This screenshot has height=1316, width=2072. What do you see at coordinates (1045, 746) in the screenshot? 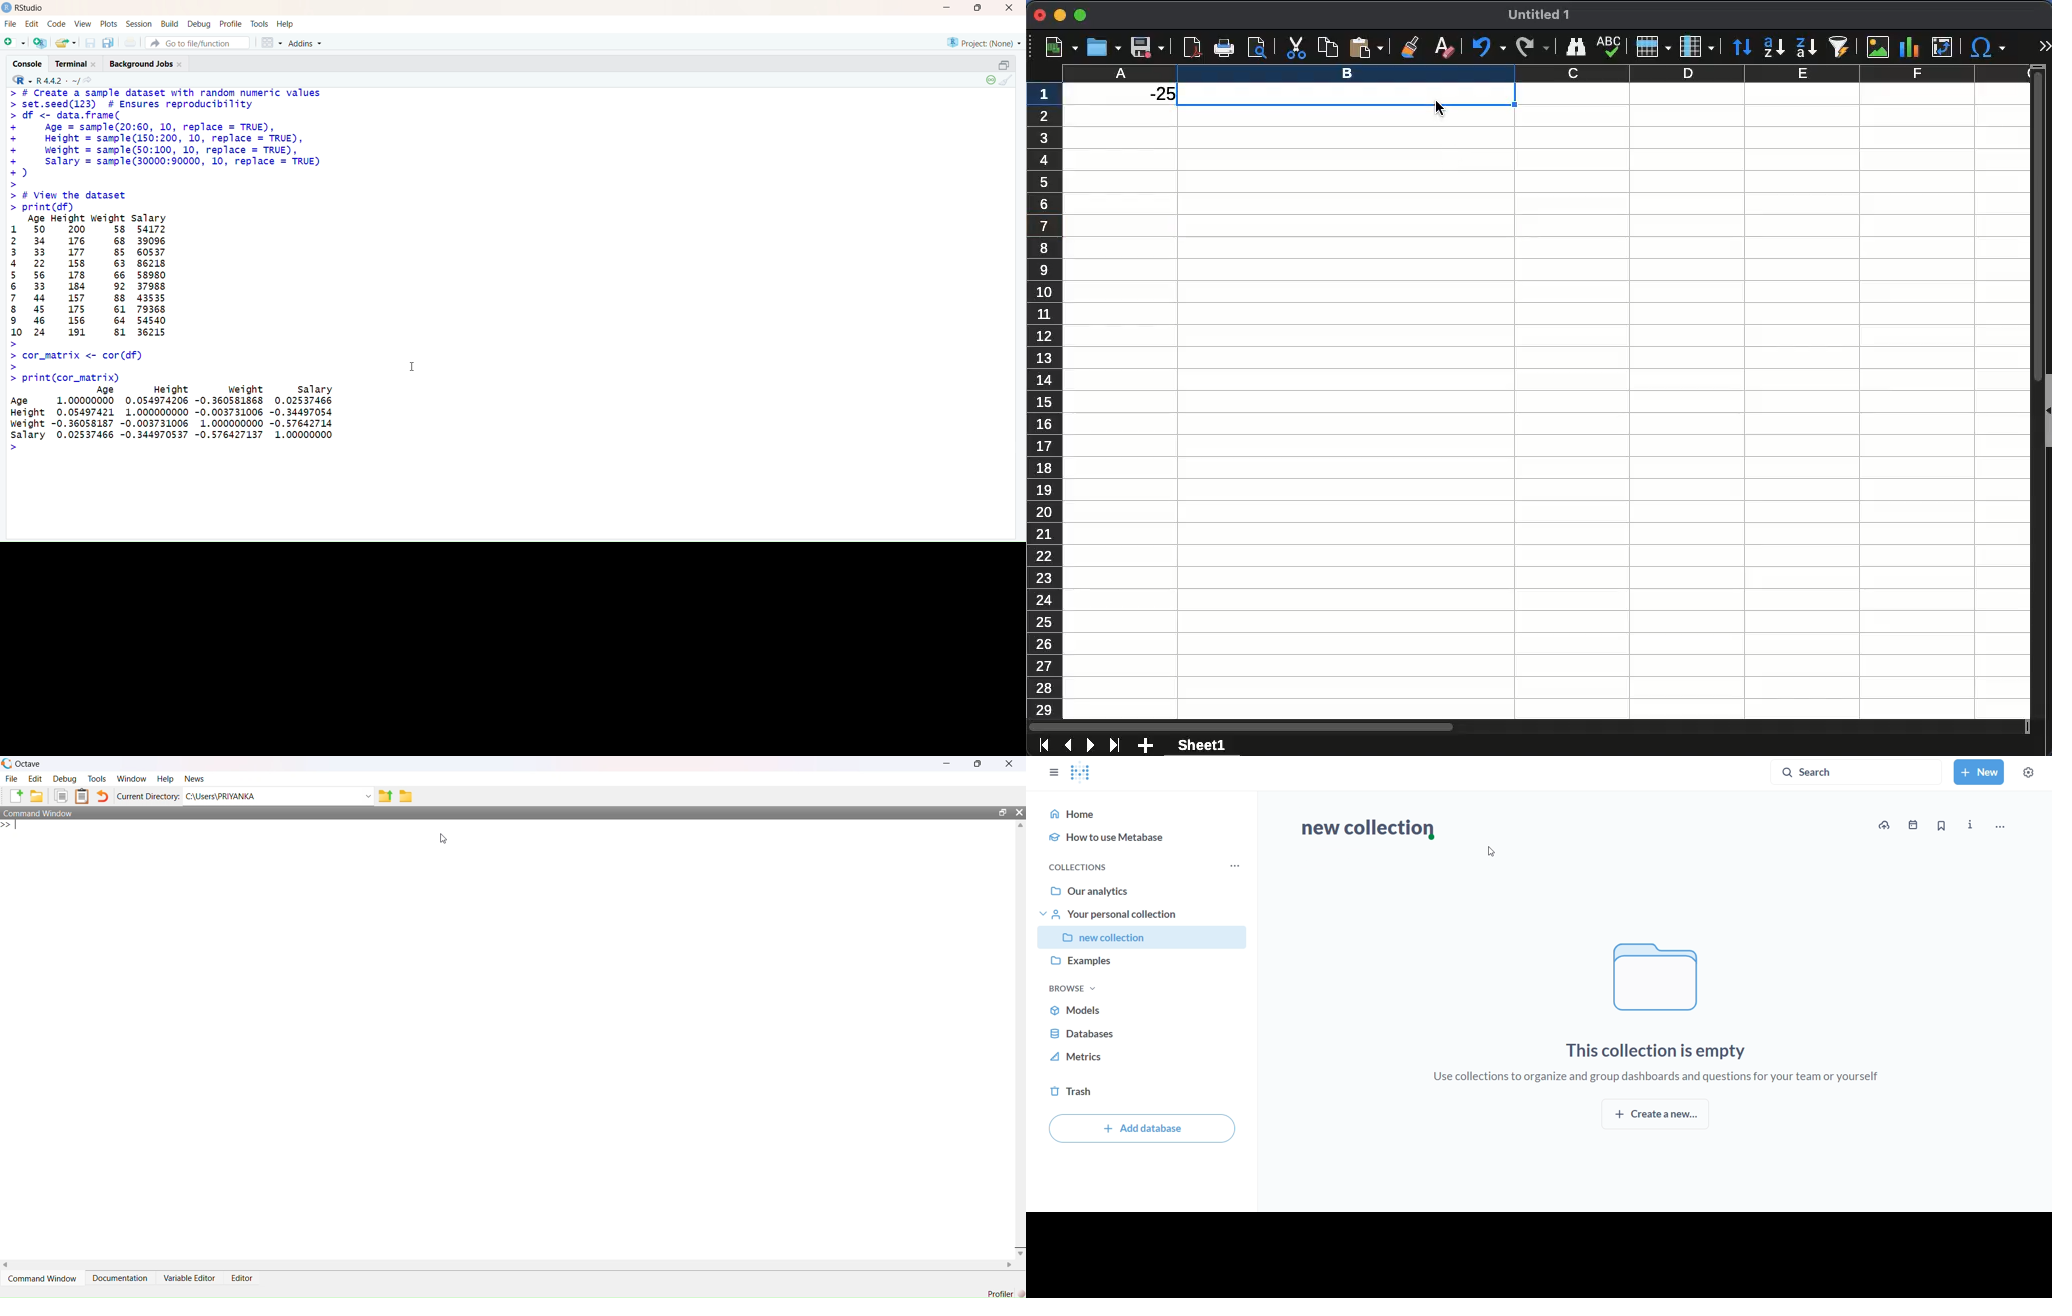
I see `first sheet` at bounding box center [1045, 746].